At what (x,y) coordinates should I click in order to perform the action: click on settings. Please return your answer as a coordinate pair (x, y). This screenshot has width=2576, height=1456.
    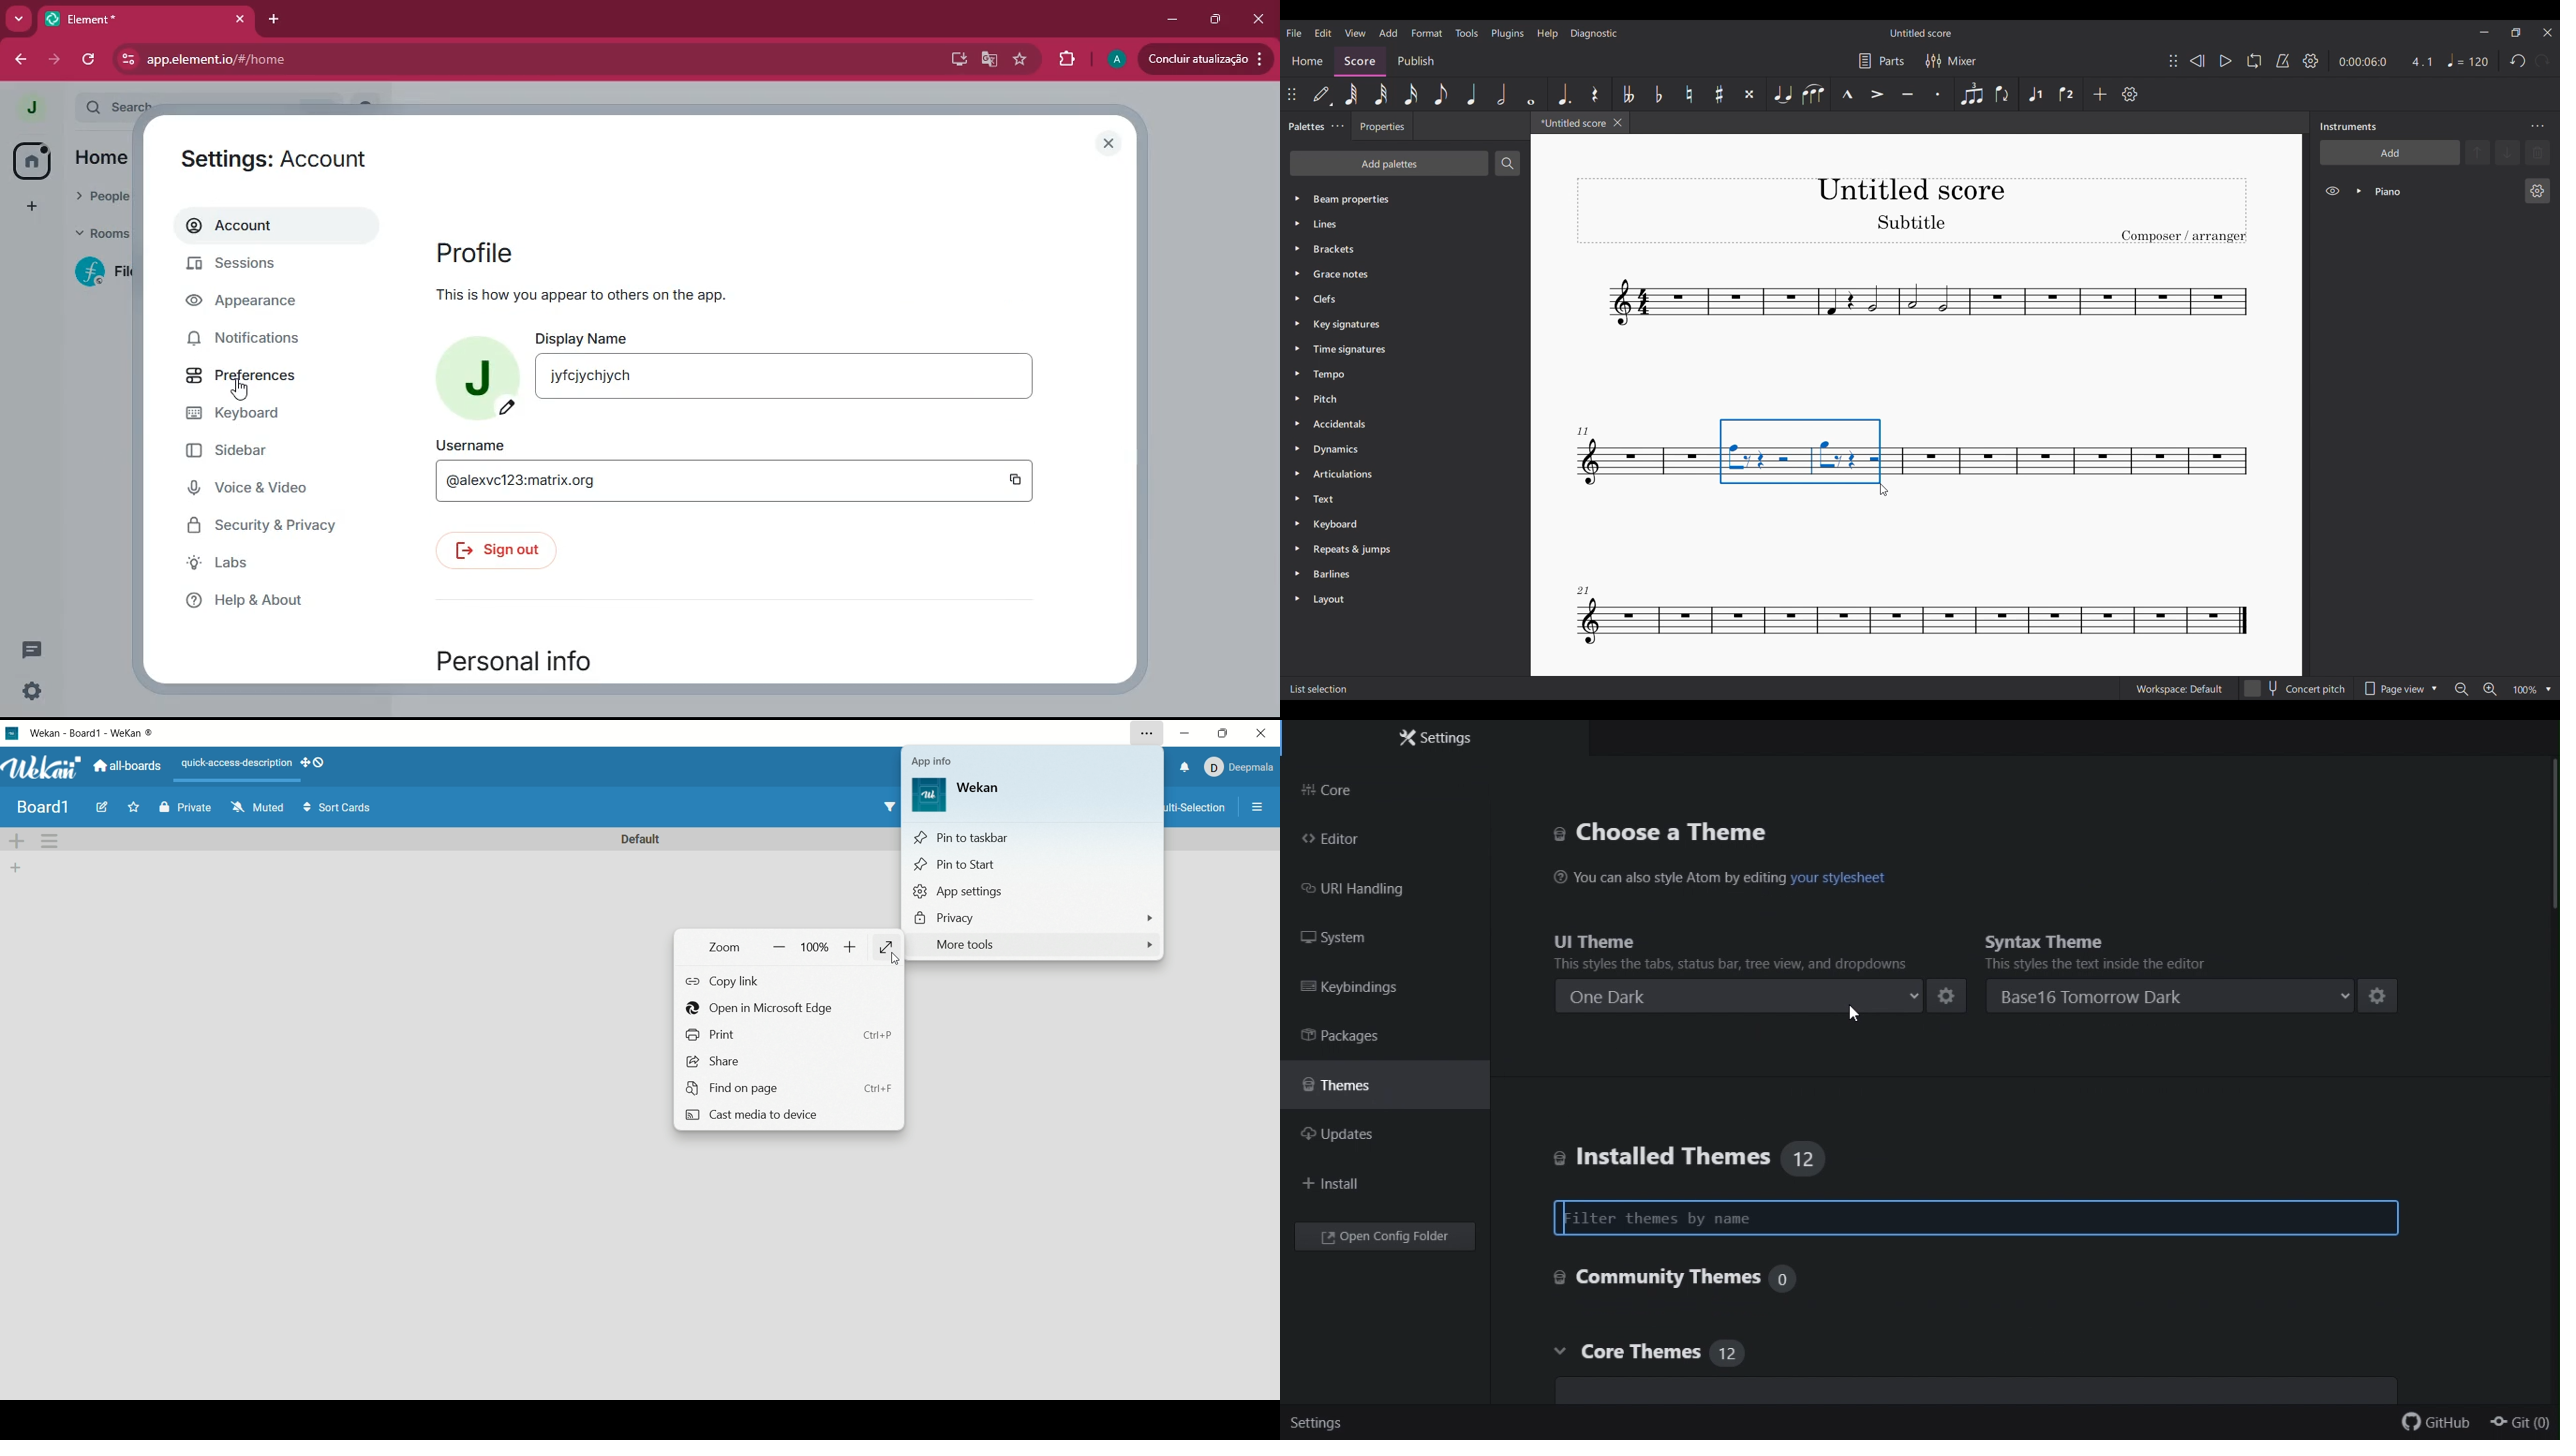
    Looking at the image, I should click on (2383, 994).